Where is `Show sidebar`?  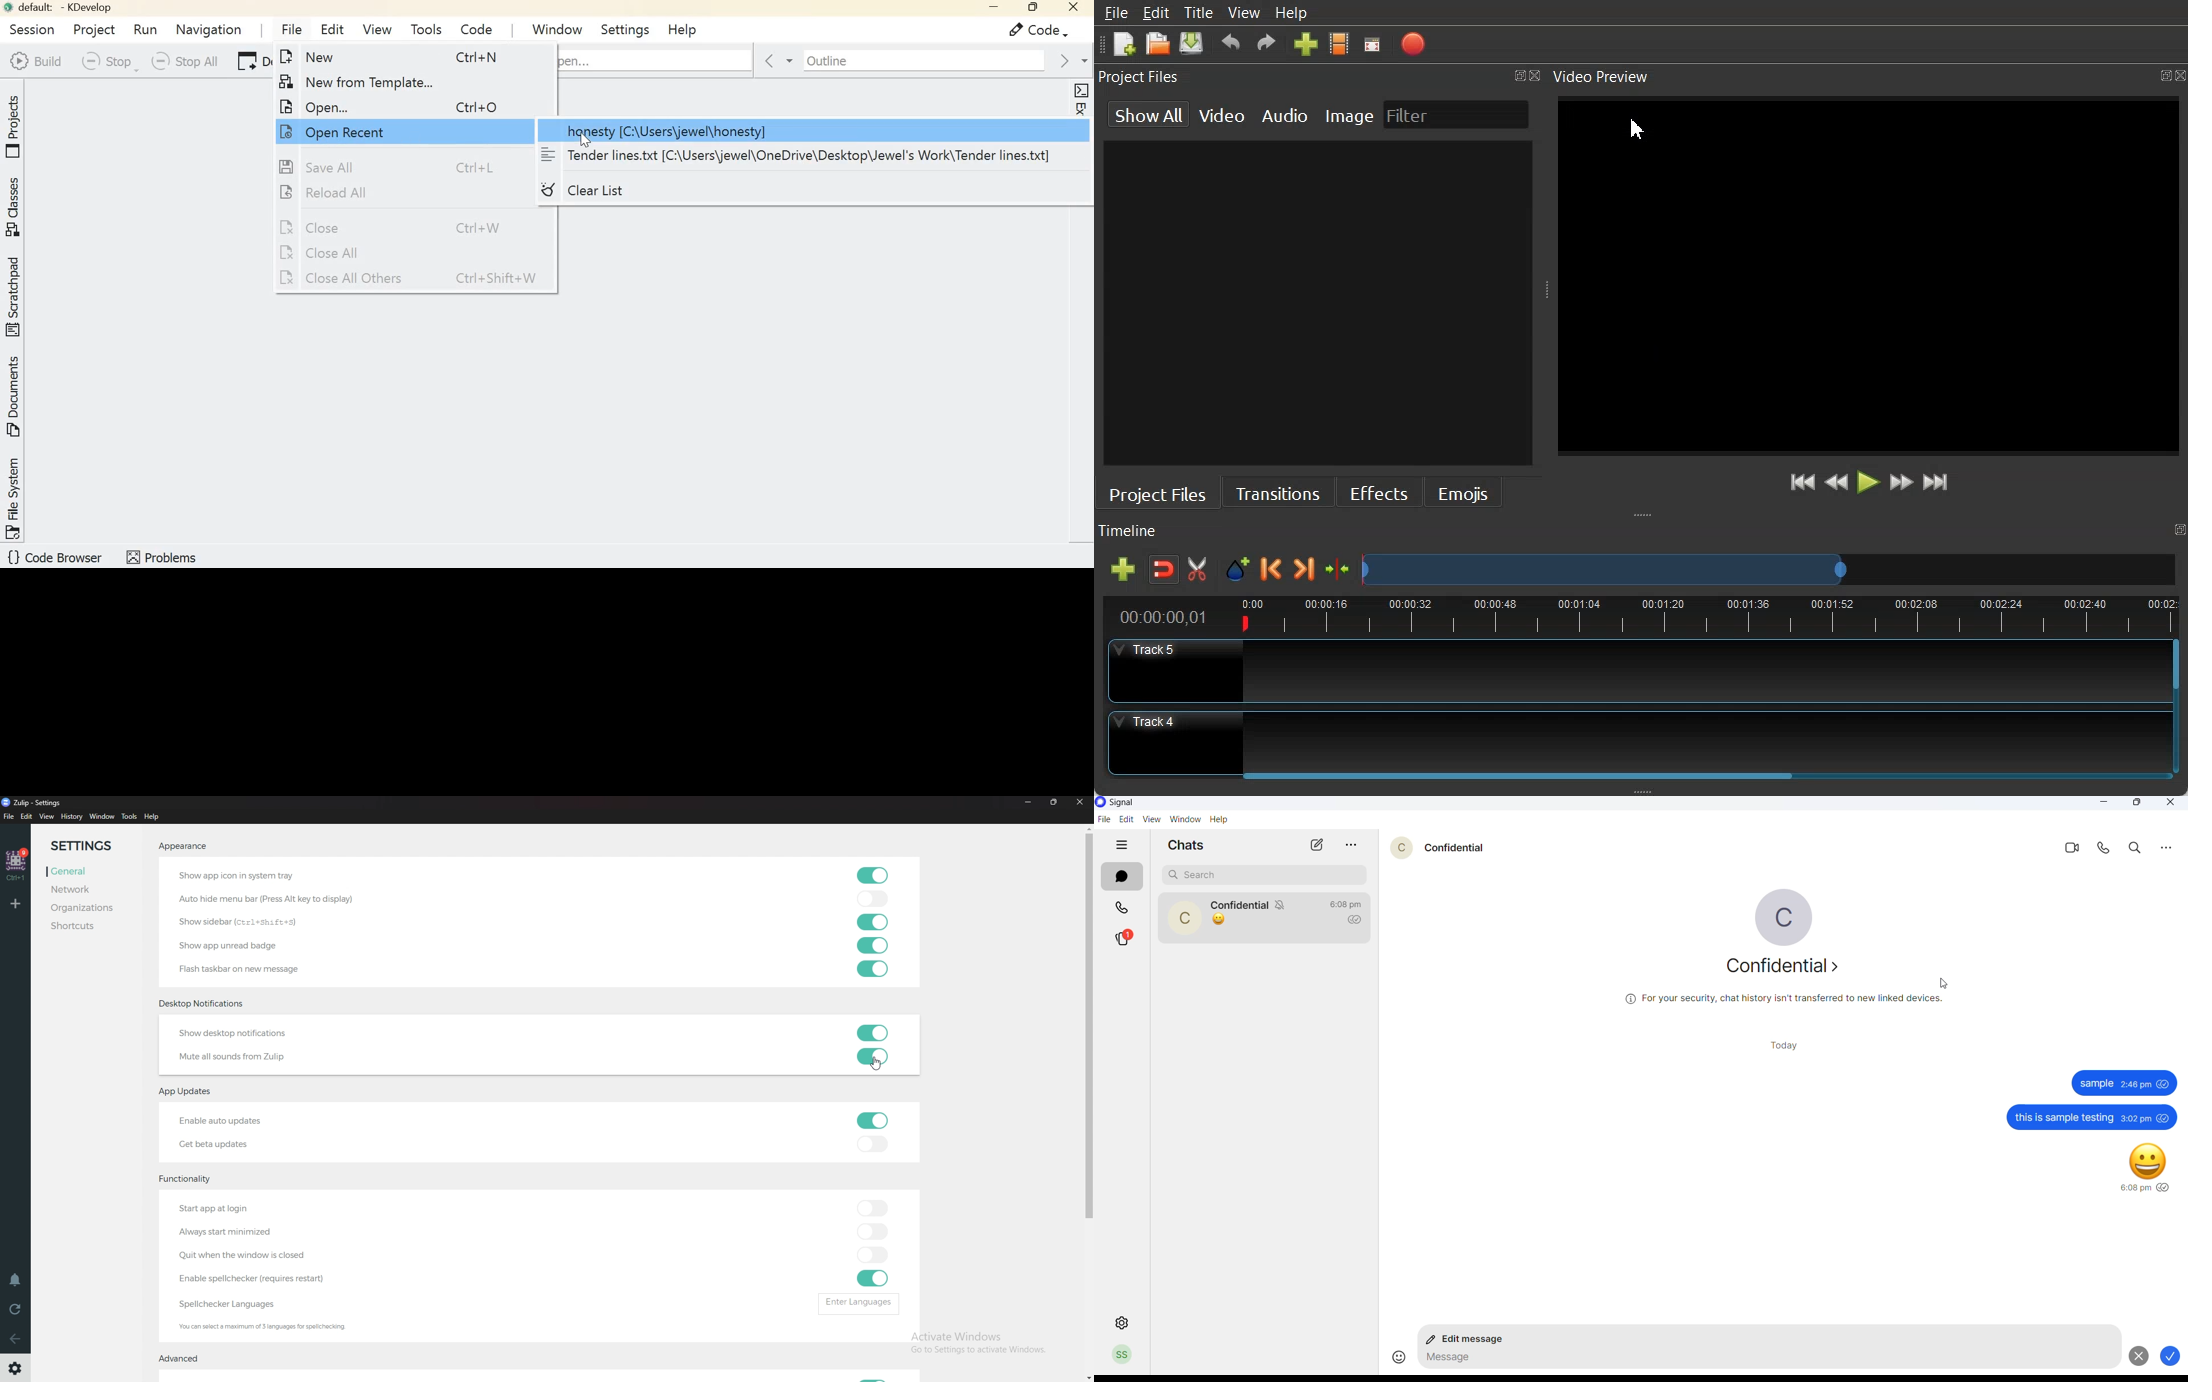 Show sidebar is located at coordinates (238, 924).